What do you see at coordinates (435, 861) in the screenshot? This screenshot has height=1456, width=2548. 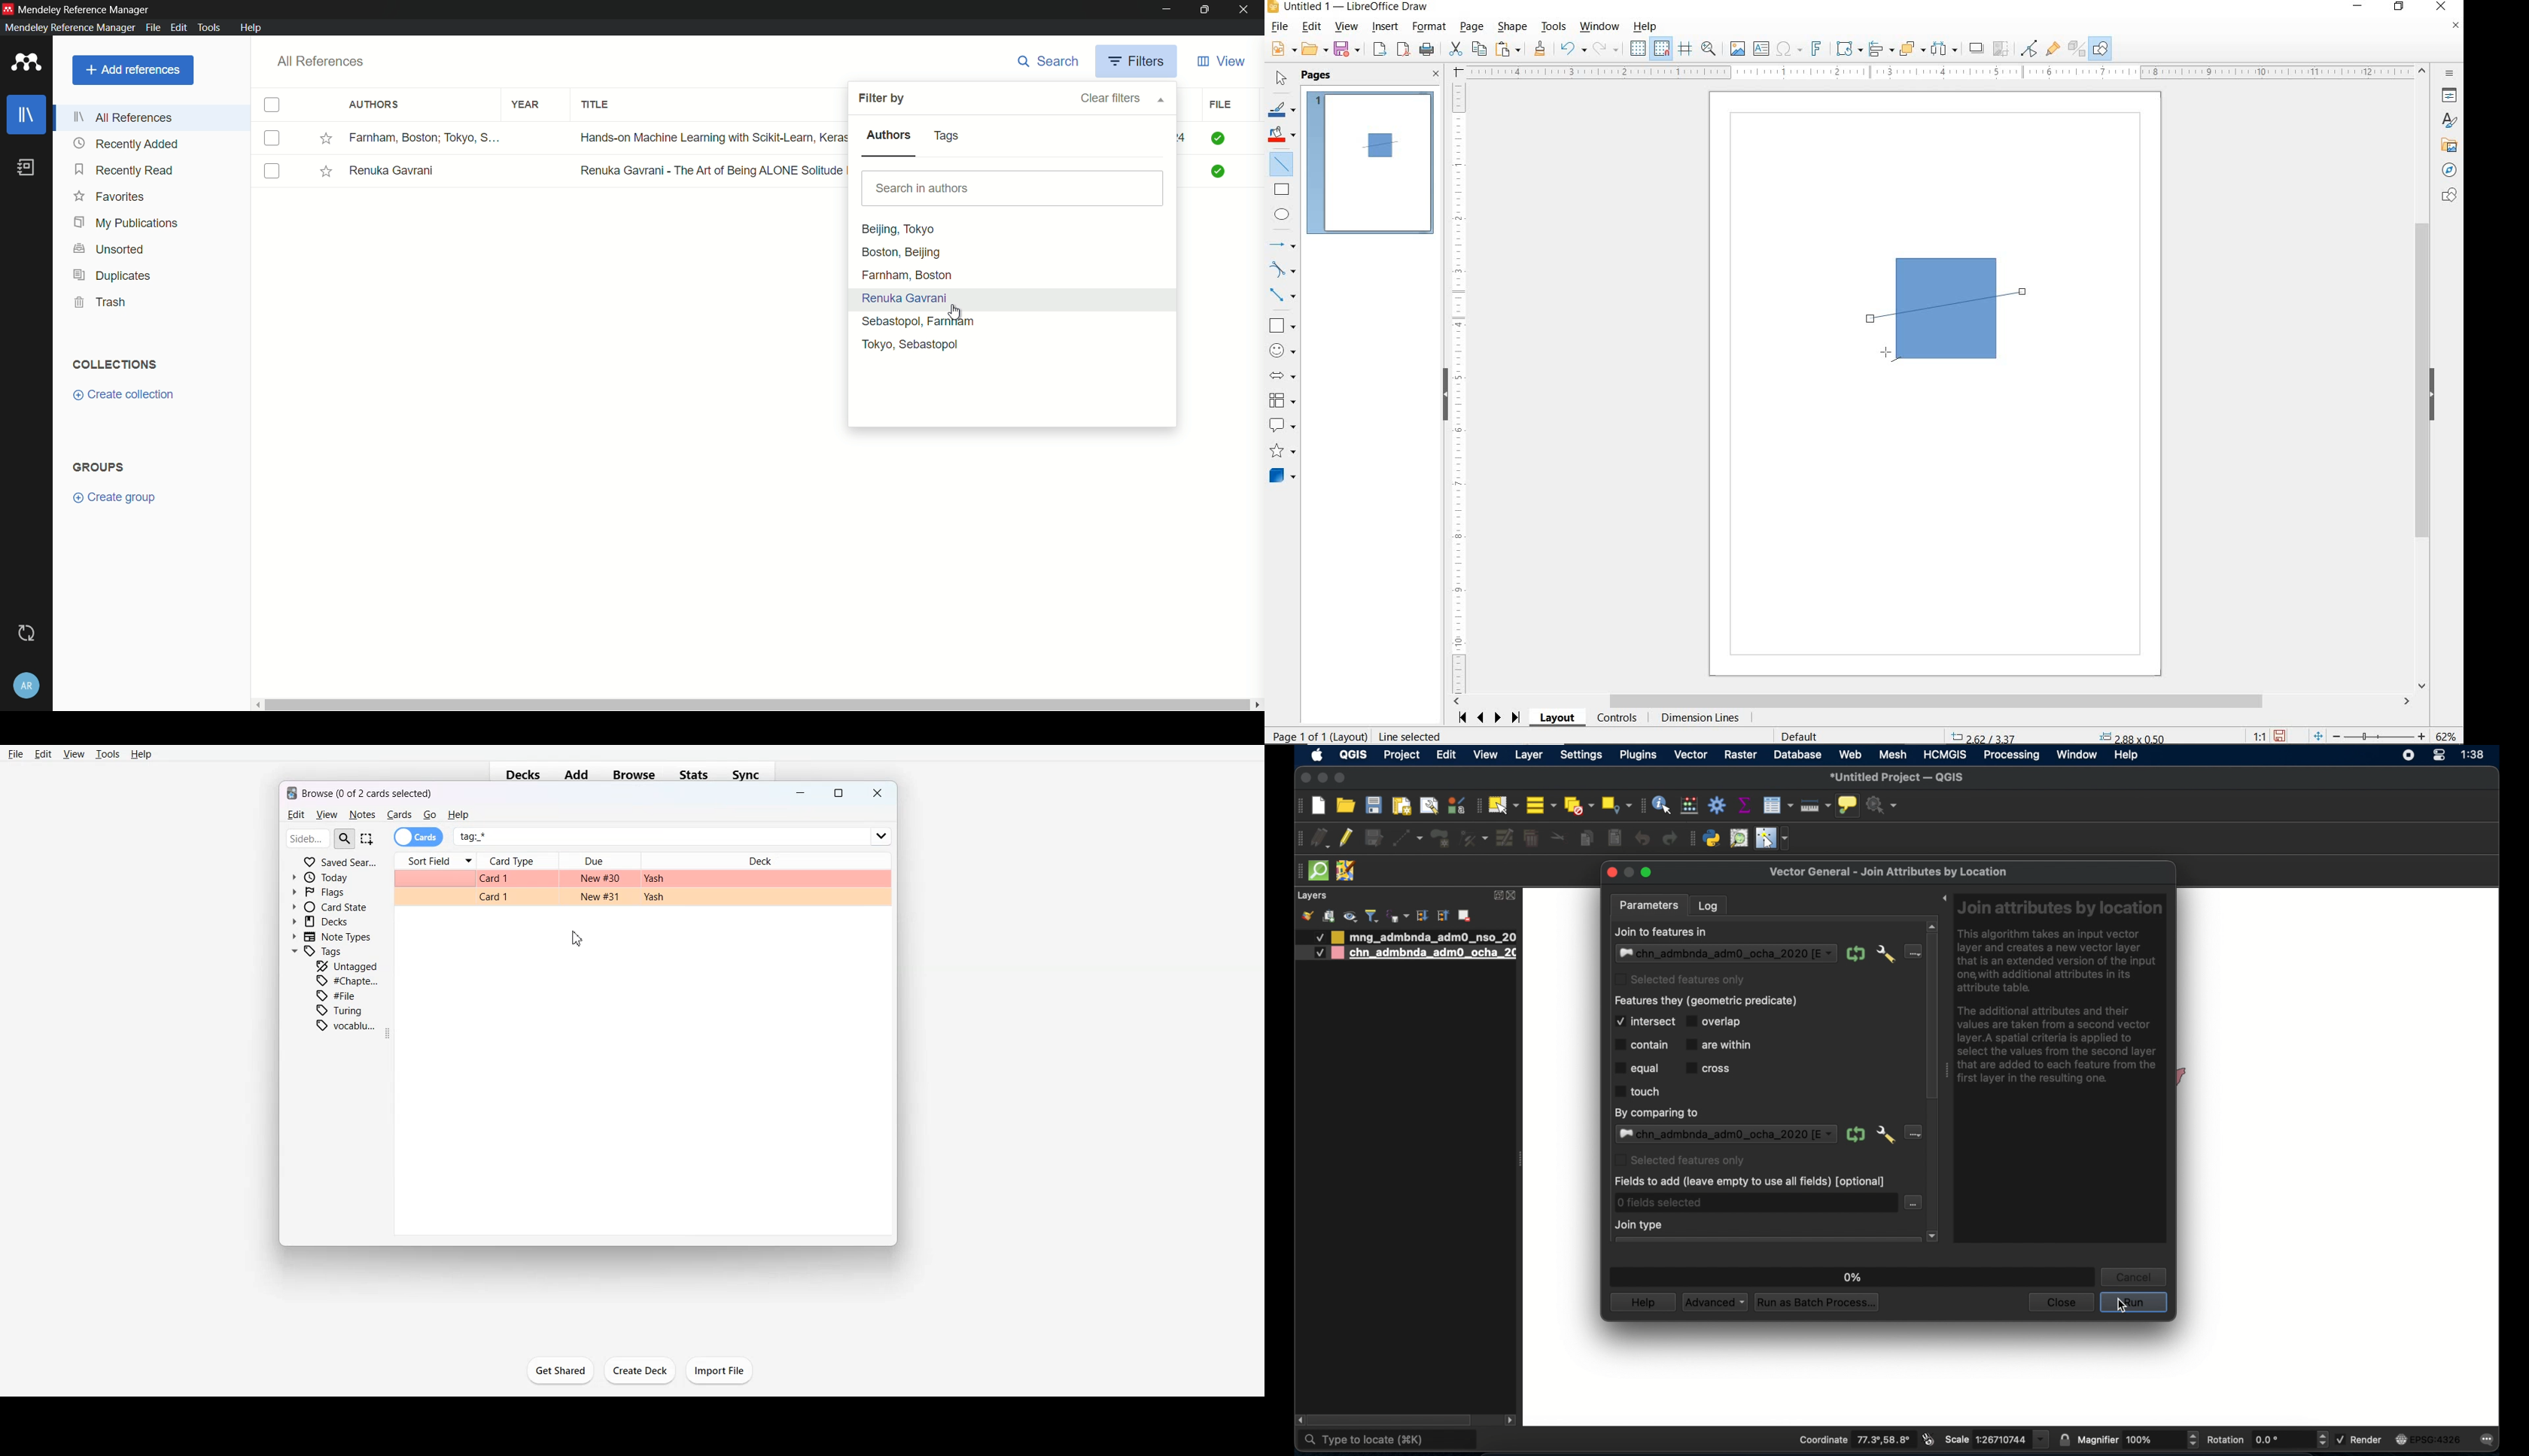 I see `Sort Field` at bounding box center [435, 861].